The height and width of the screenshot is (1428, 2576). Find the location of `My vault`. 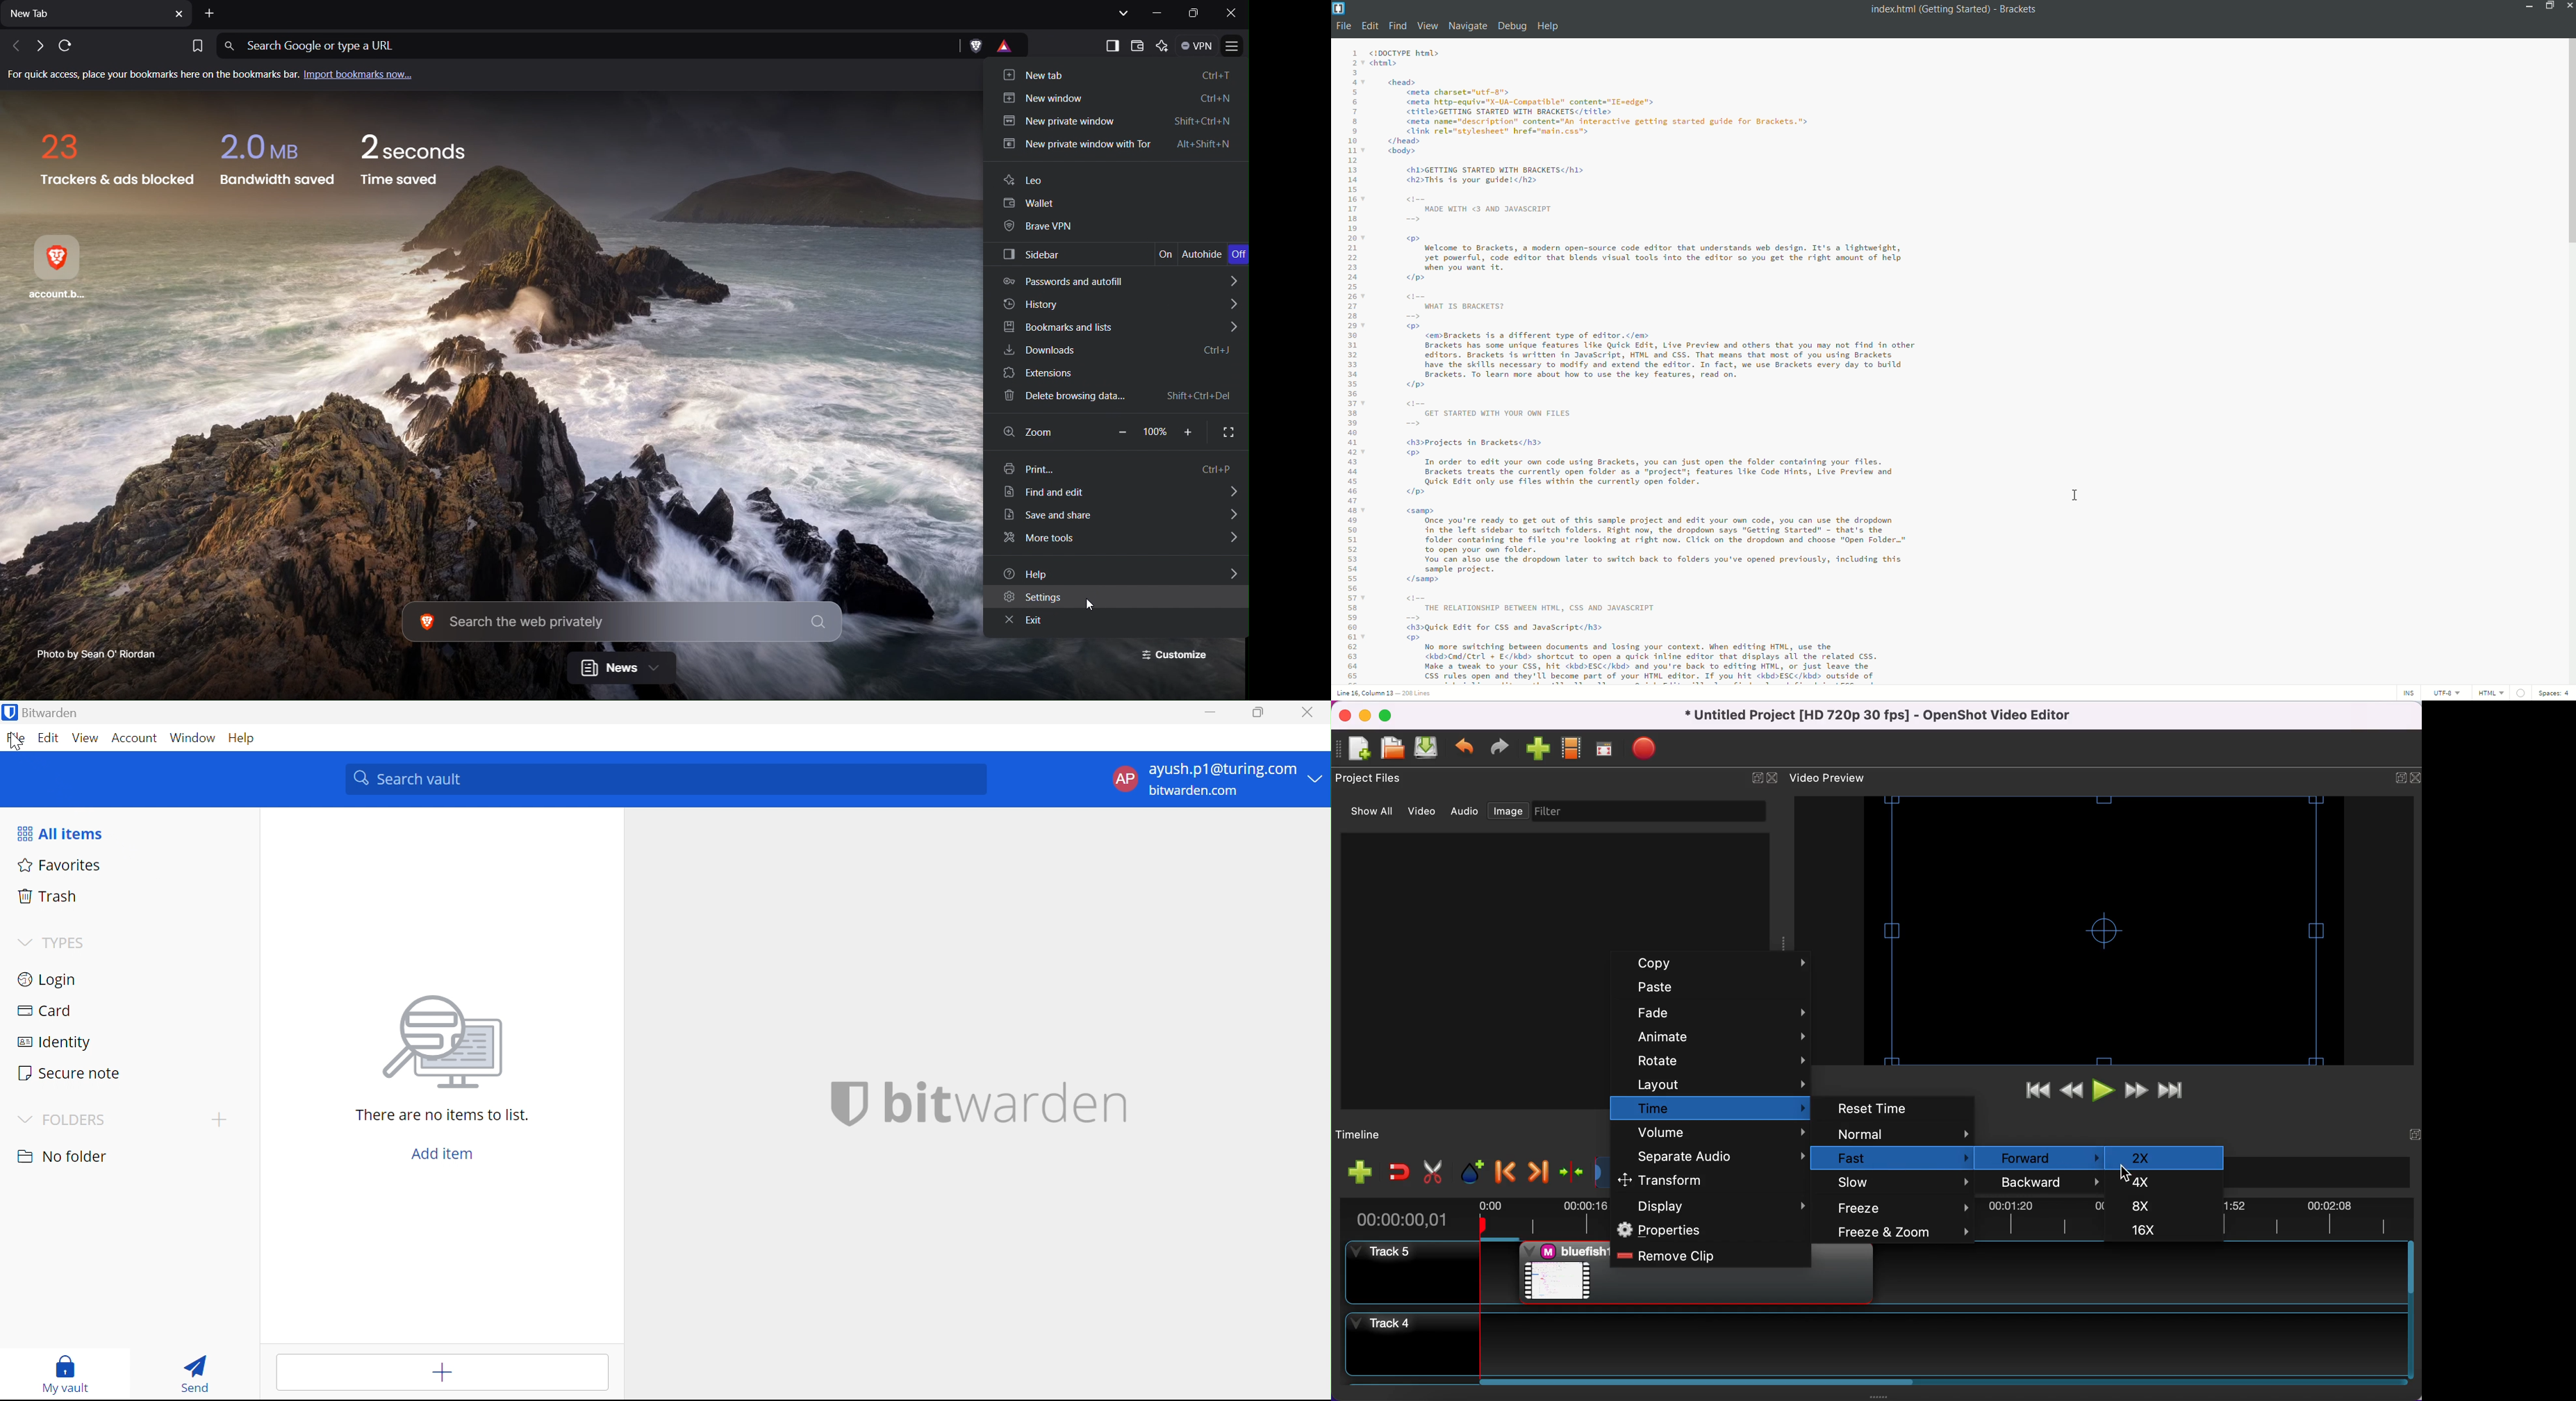

My vault is located at coordinates (62, 1373).